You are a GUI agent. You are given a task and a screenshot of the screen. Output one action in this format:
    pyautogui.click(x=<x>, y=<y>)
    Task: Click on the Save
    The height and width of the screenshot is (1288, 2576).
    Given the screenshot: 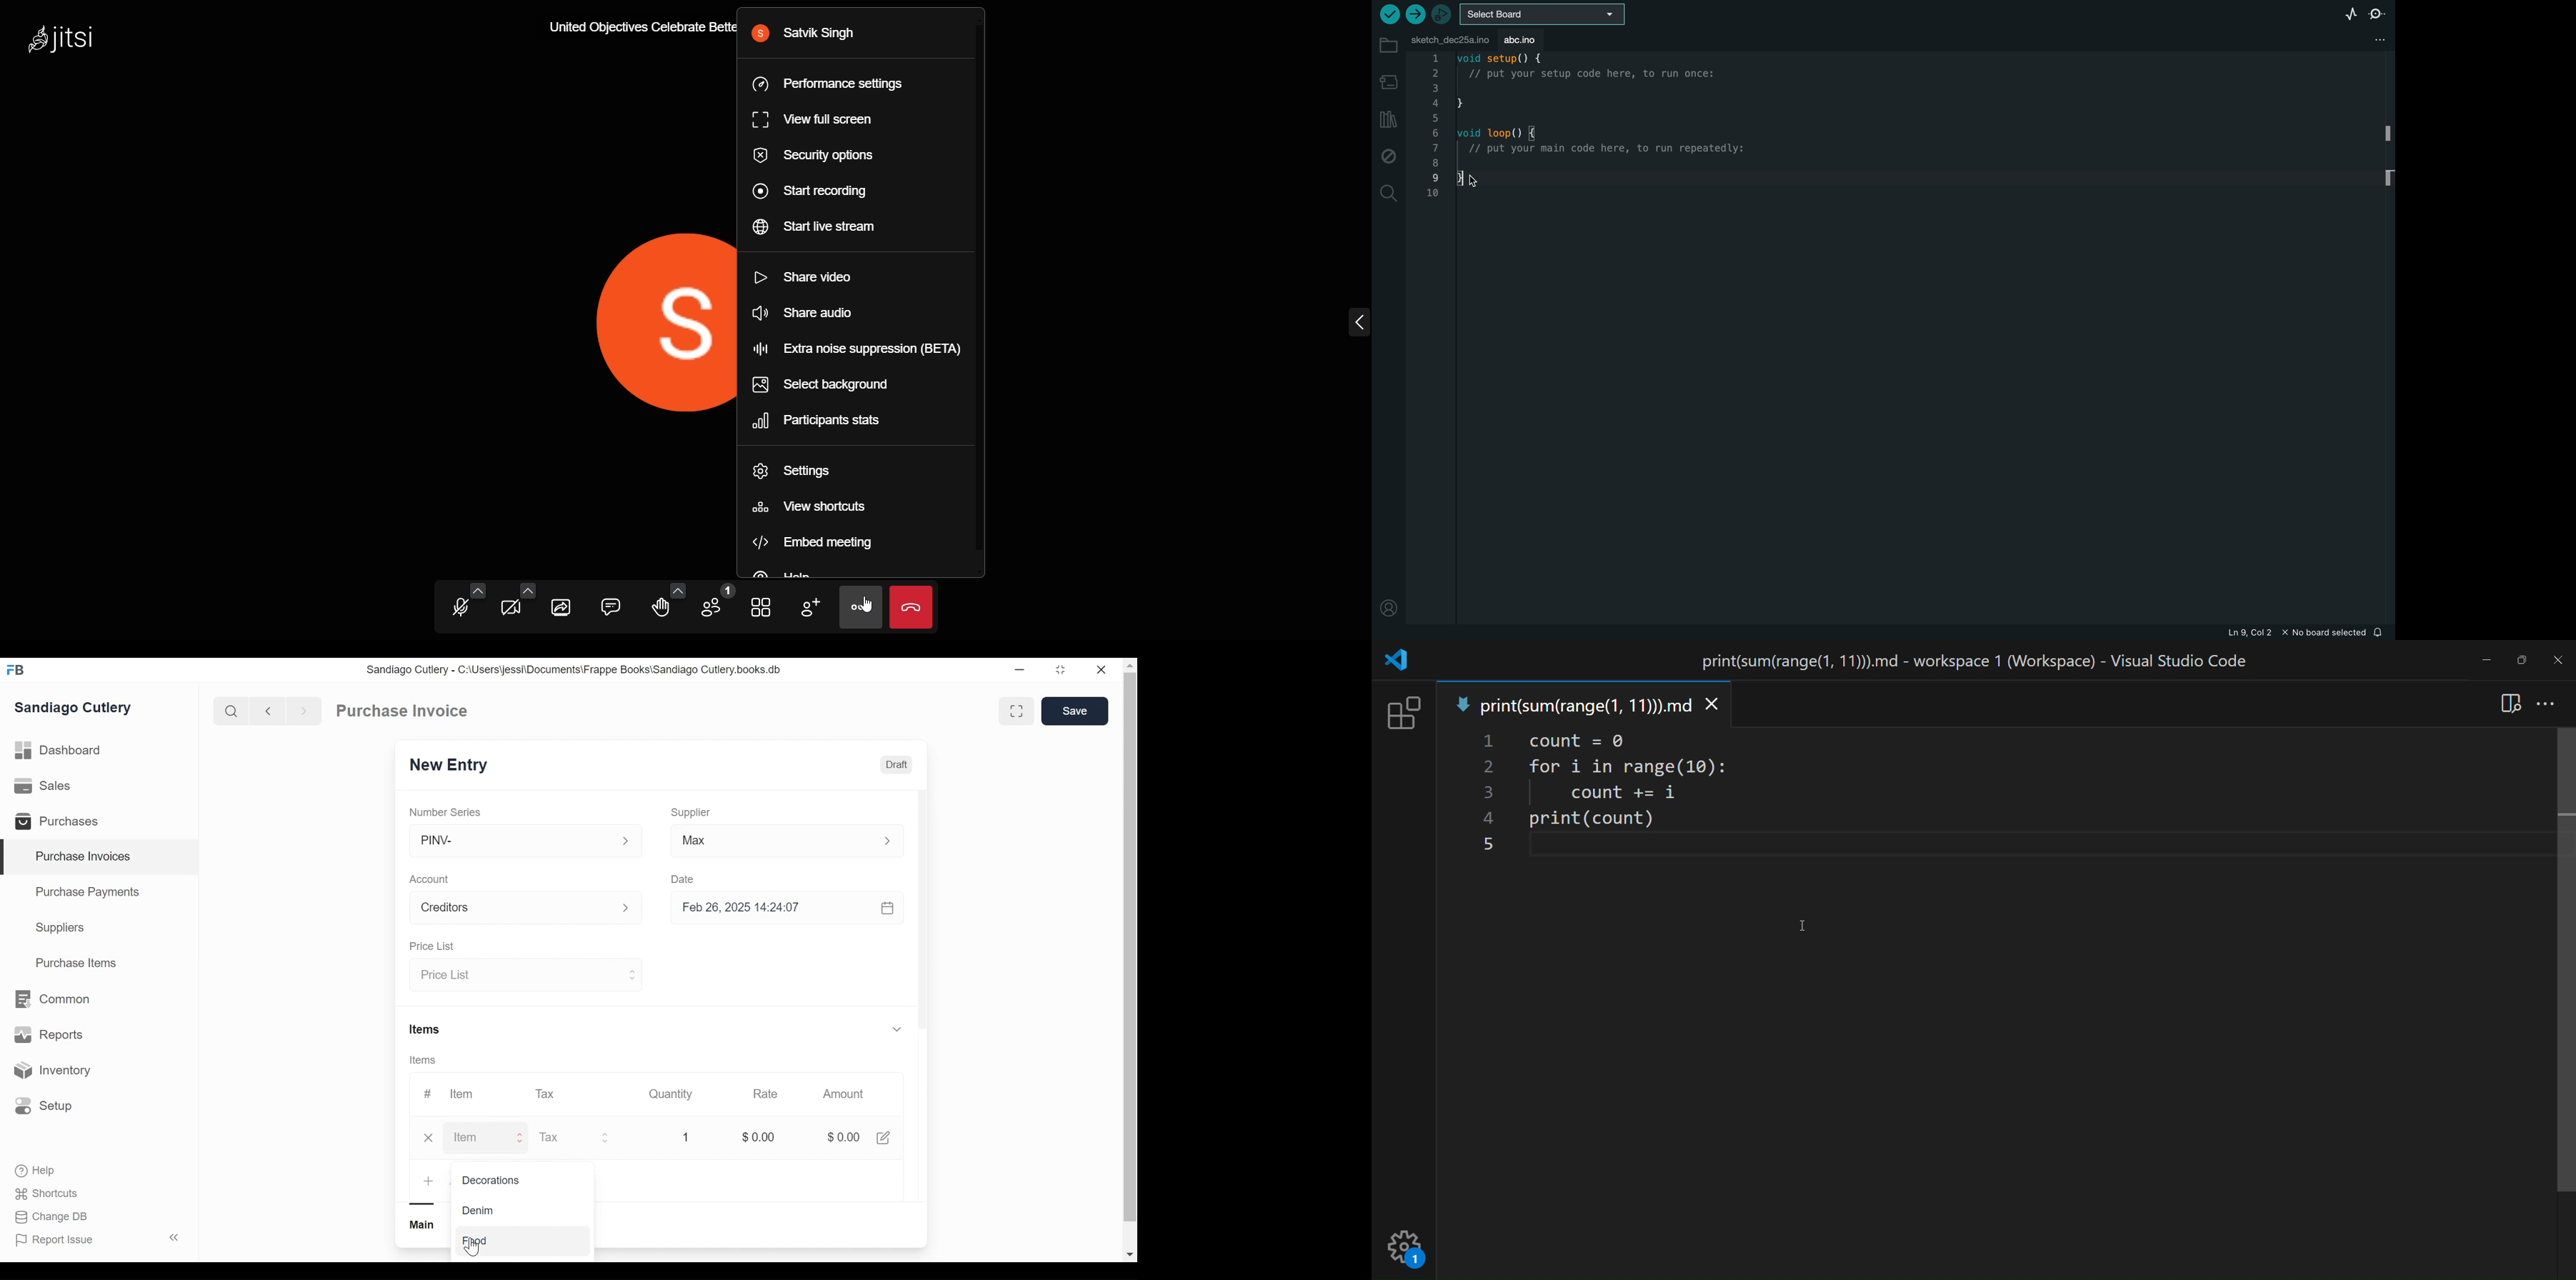 What is the action you would take?
    pyautogui.click(x=1073, y=711)
    